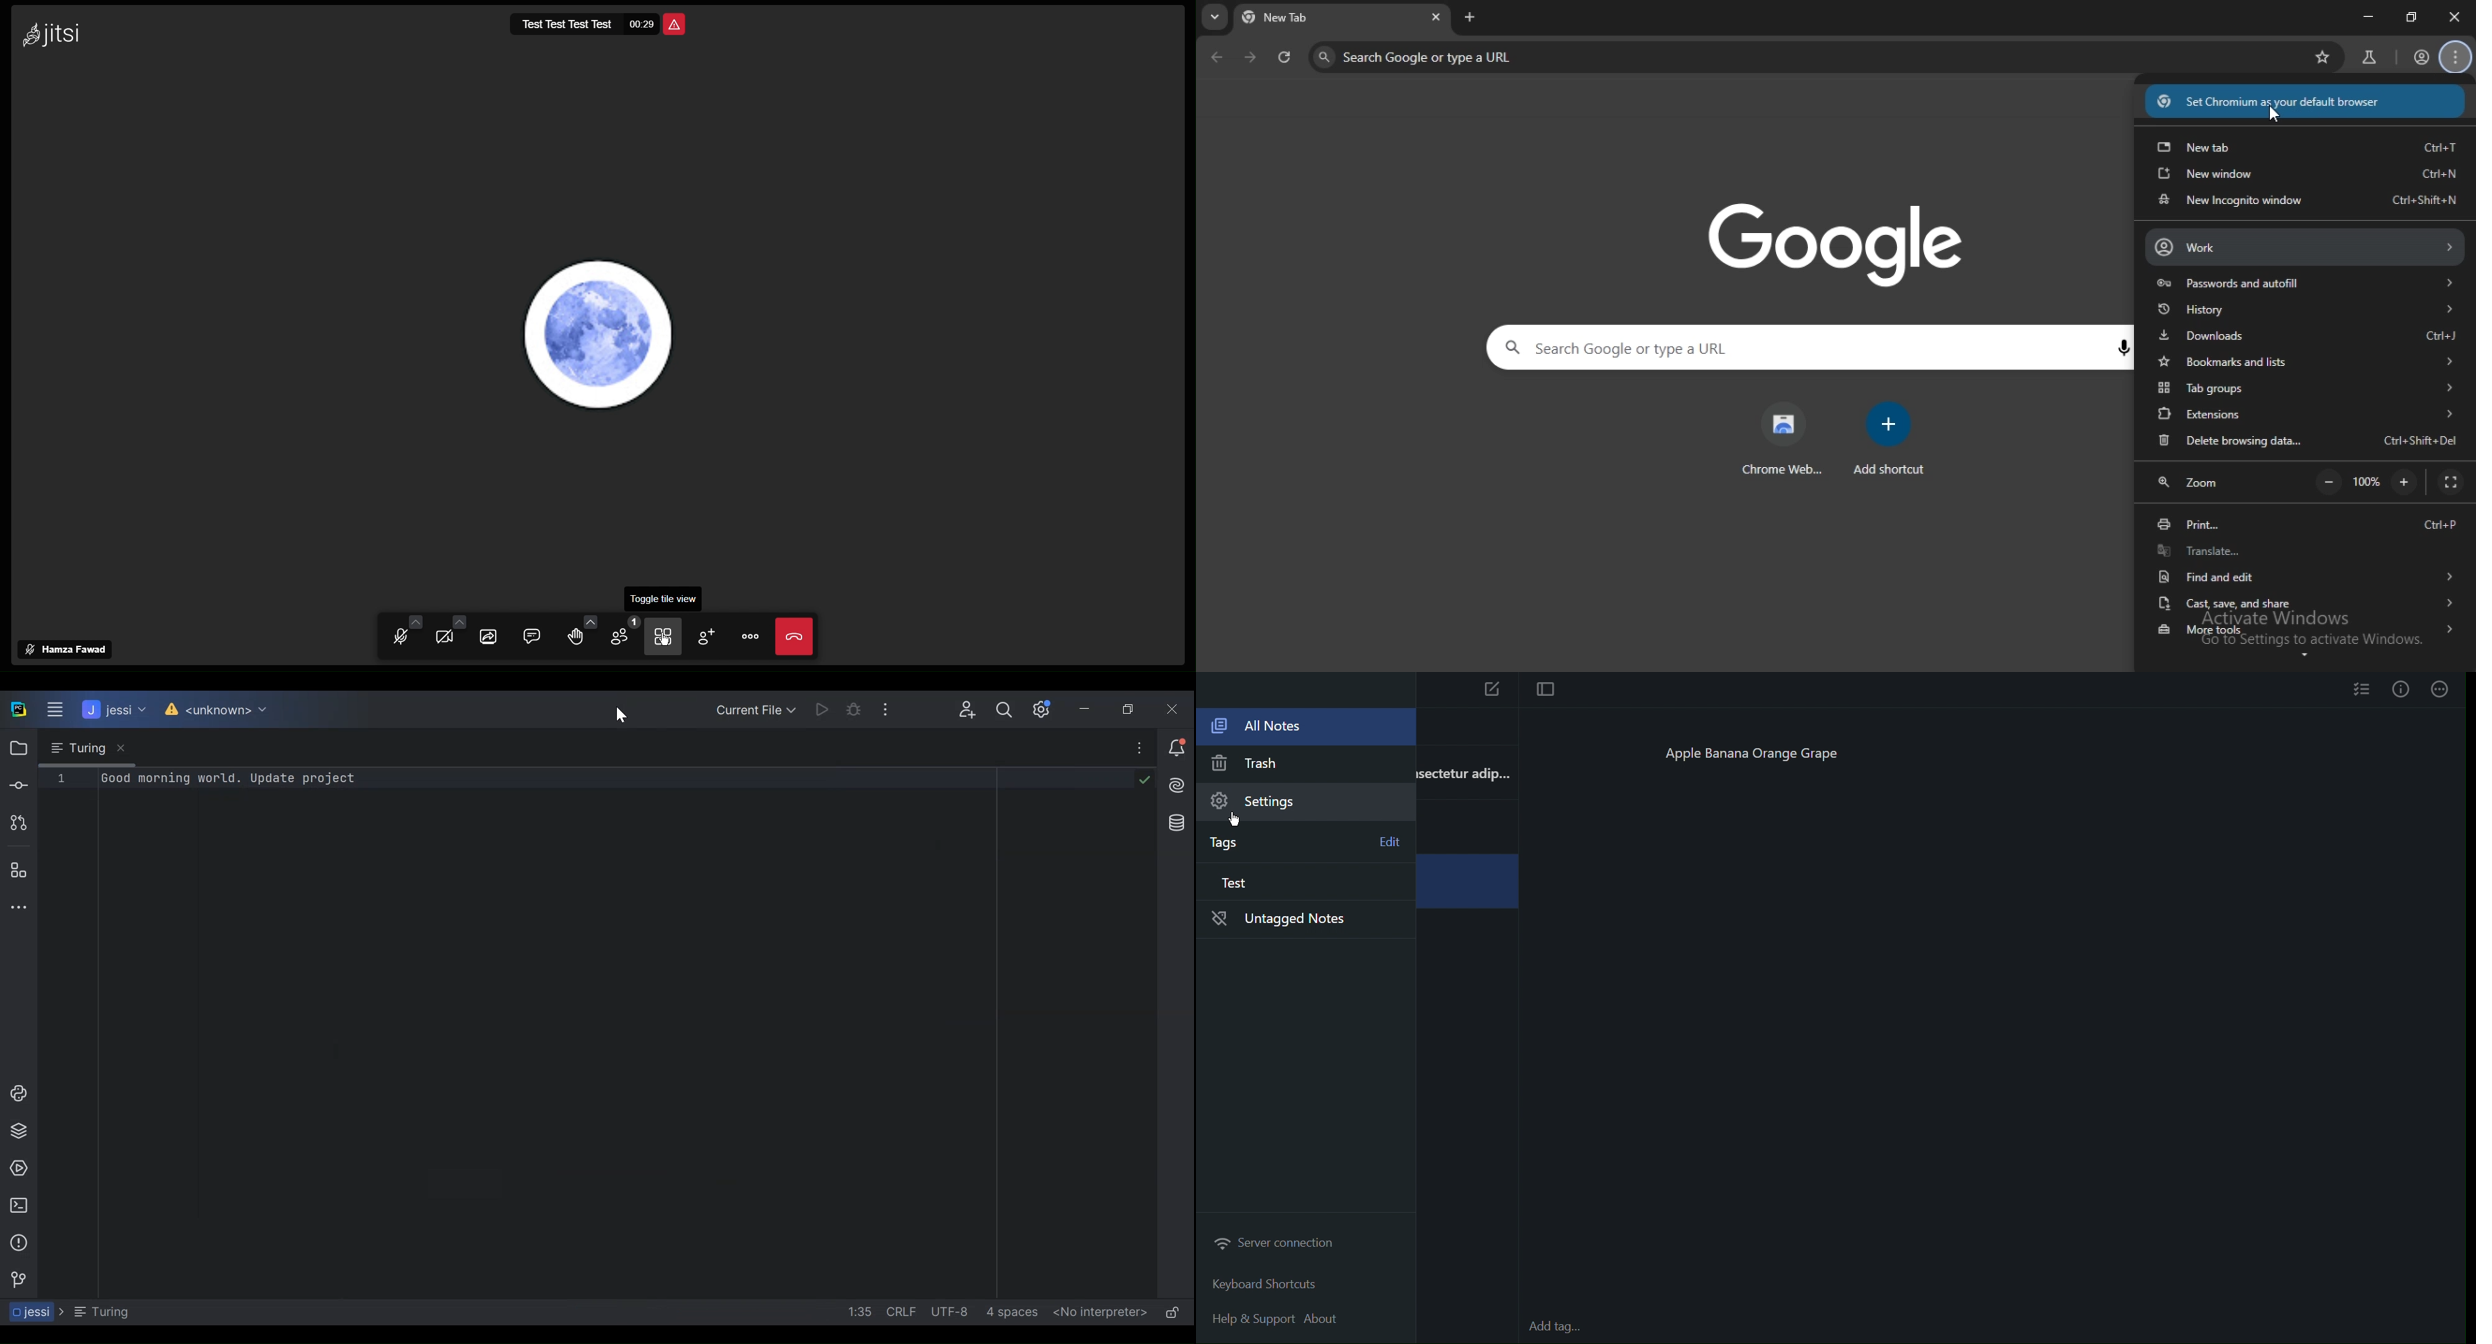  Describe the element at coordinates (2309, 333) in the screenshot. I see `downloads` at that location.